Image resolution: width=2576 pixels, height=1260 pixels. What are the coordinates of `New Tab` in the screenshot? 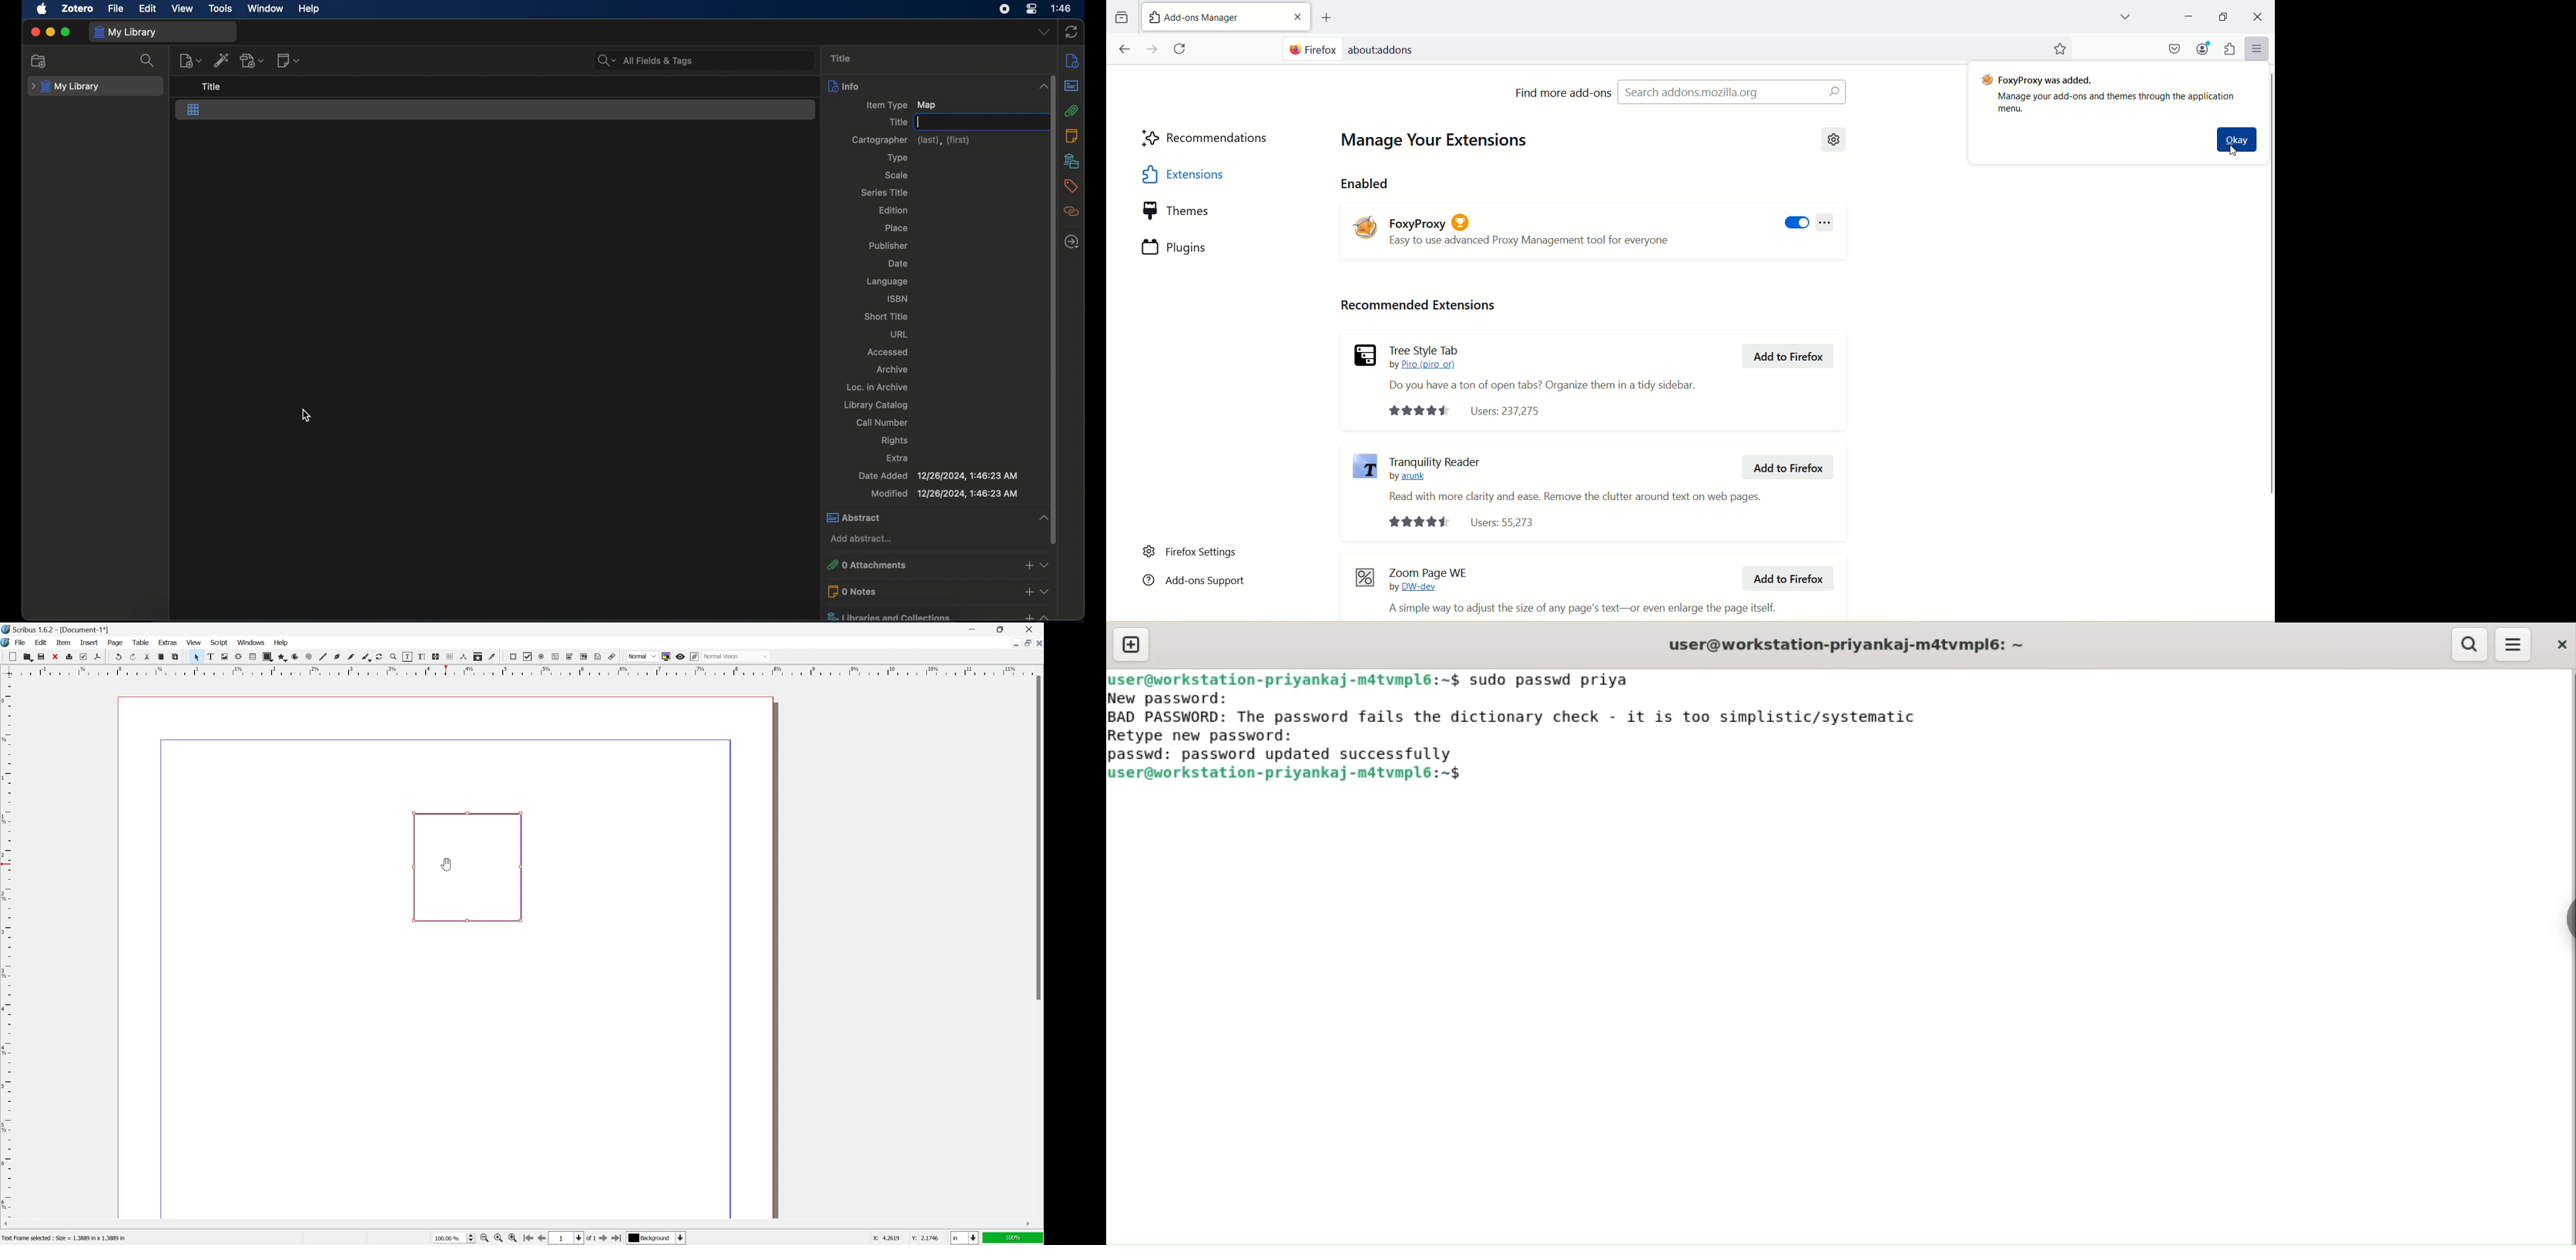 It's located at (1214, 16).